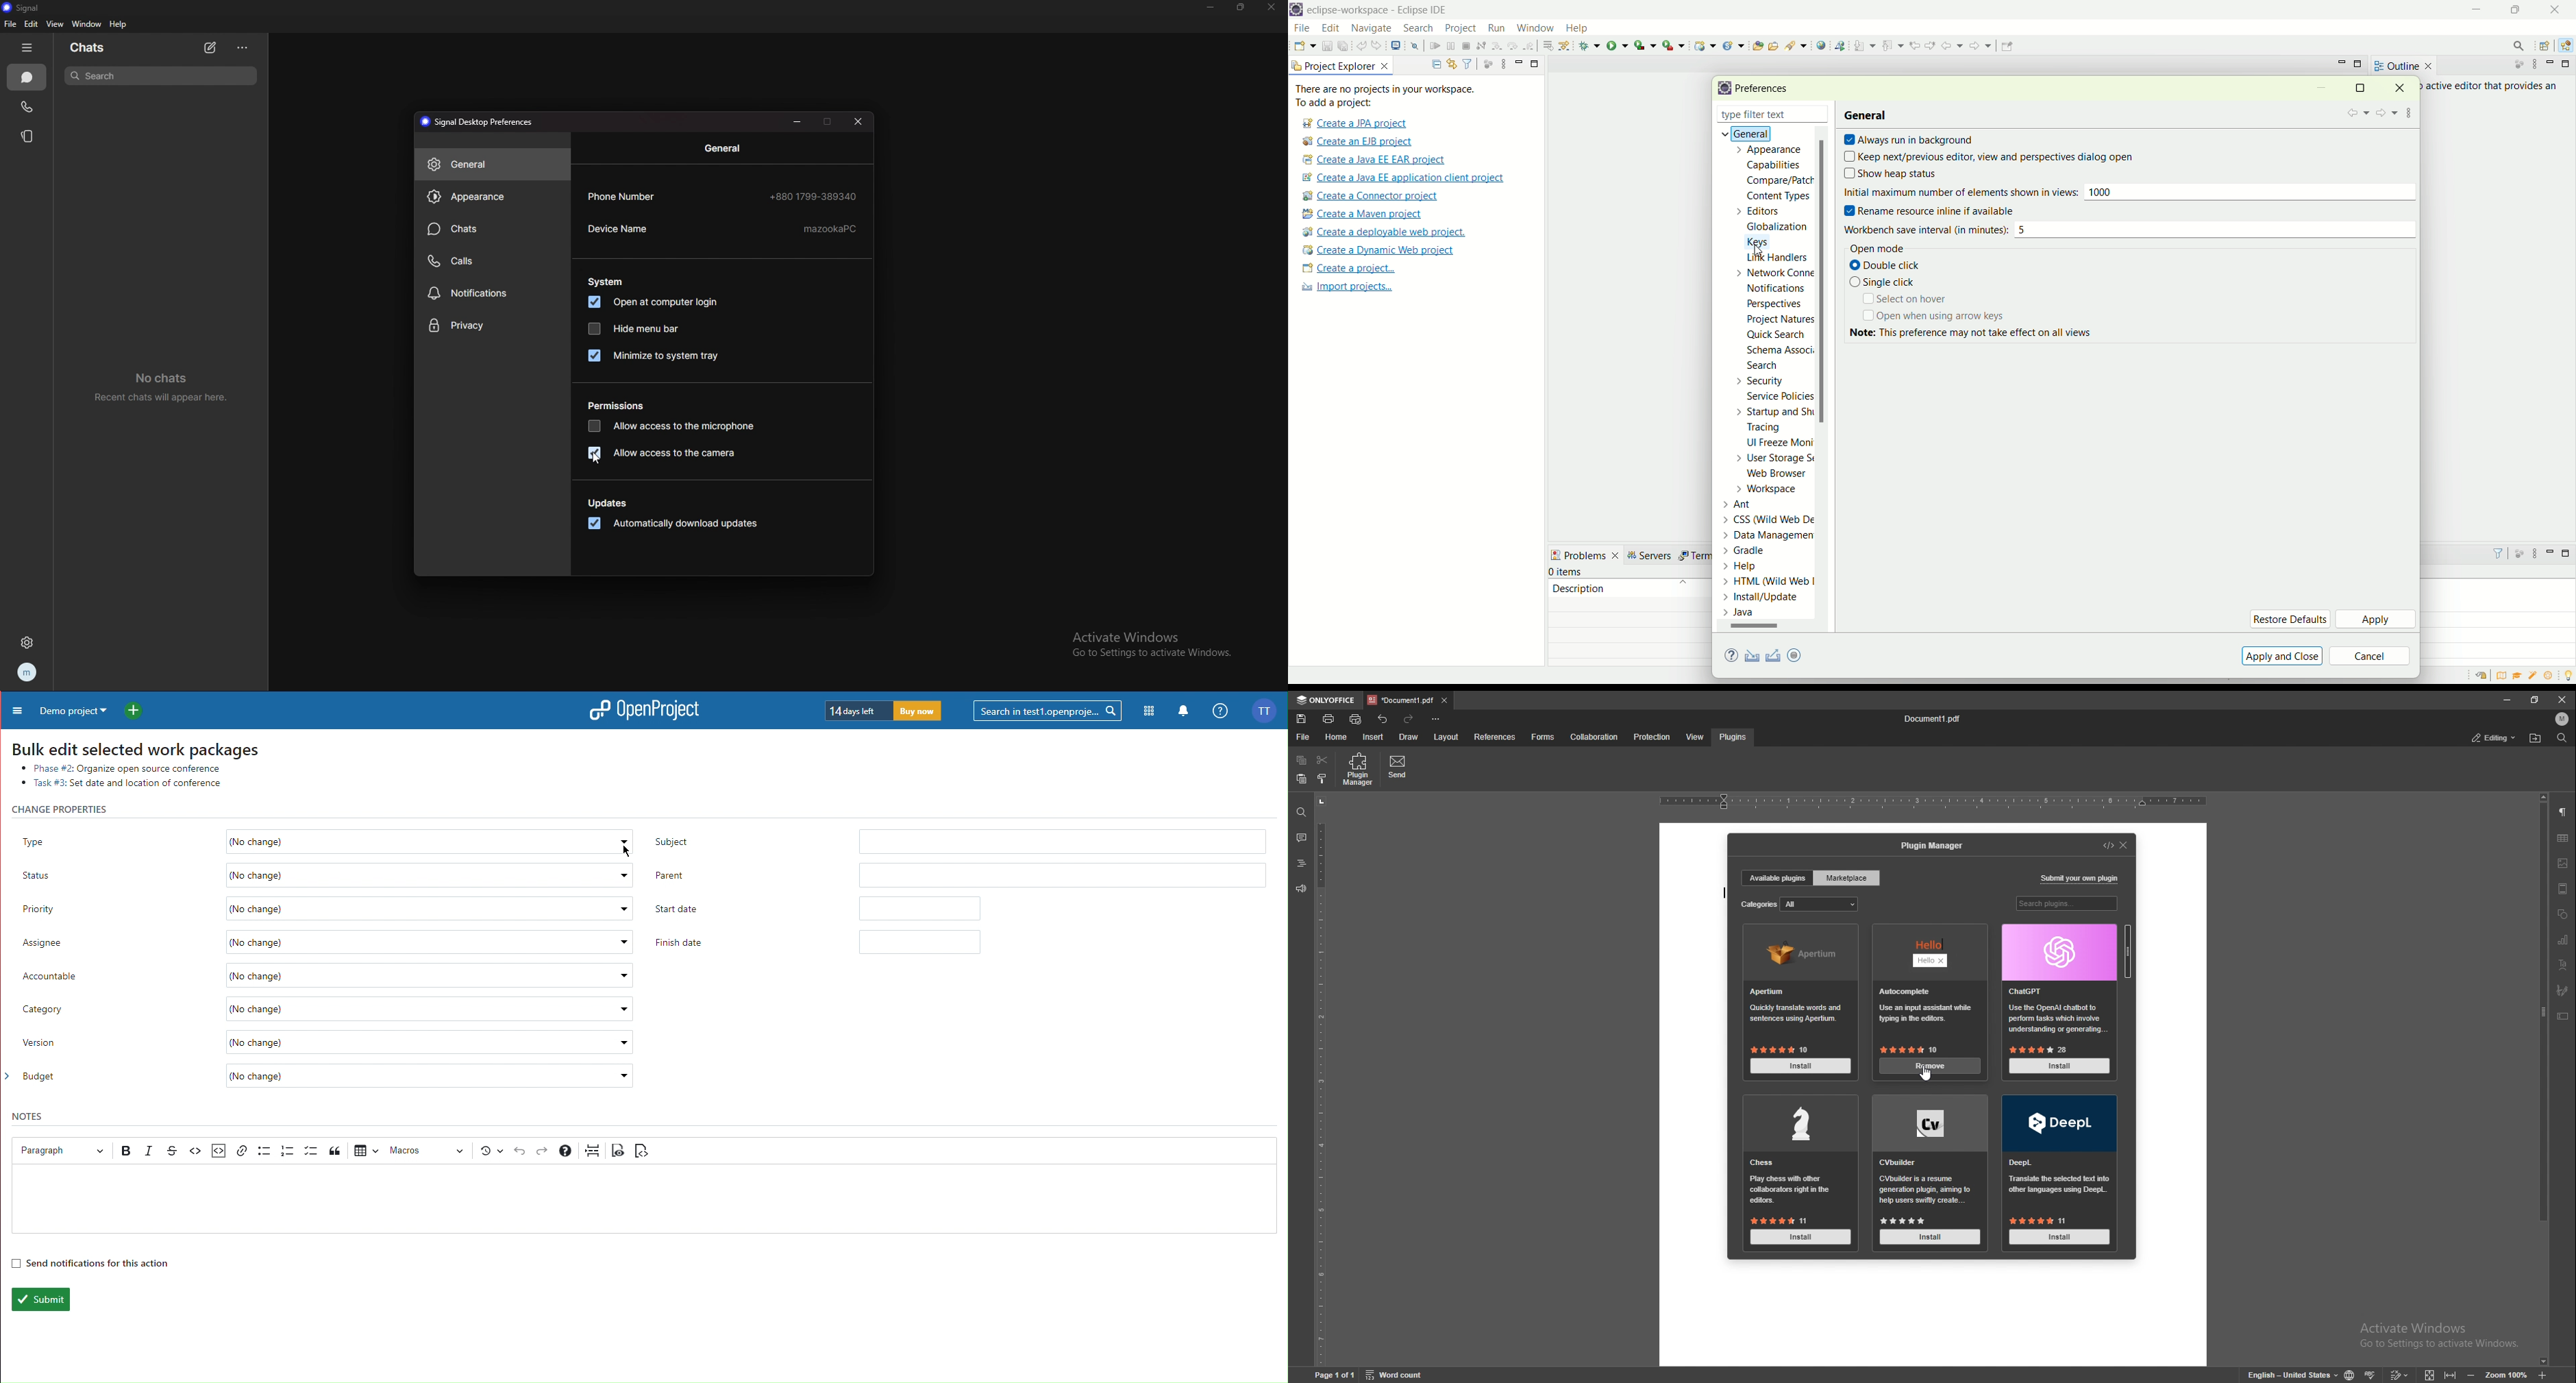 The height and width of the screenshot is (1400, 2576). I want to click on print, so click(1330, 719).